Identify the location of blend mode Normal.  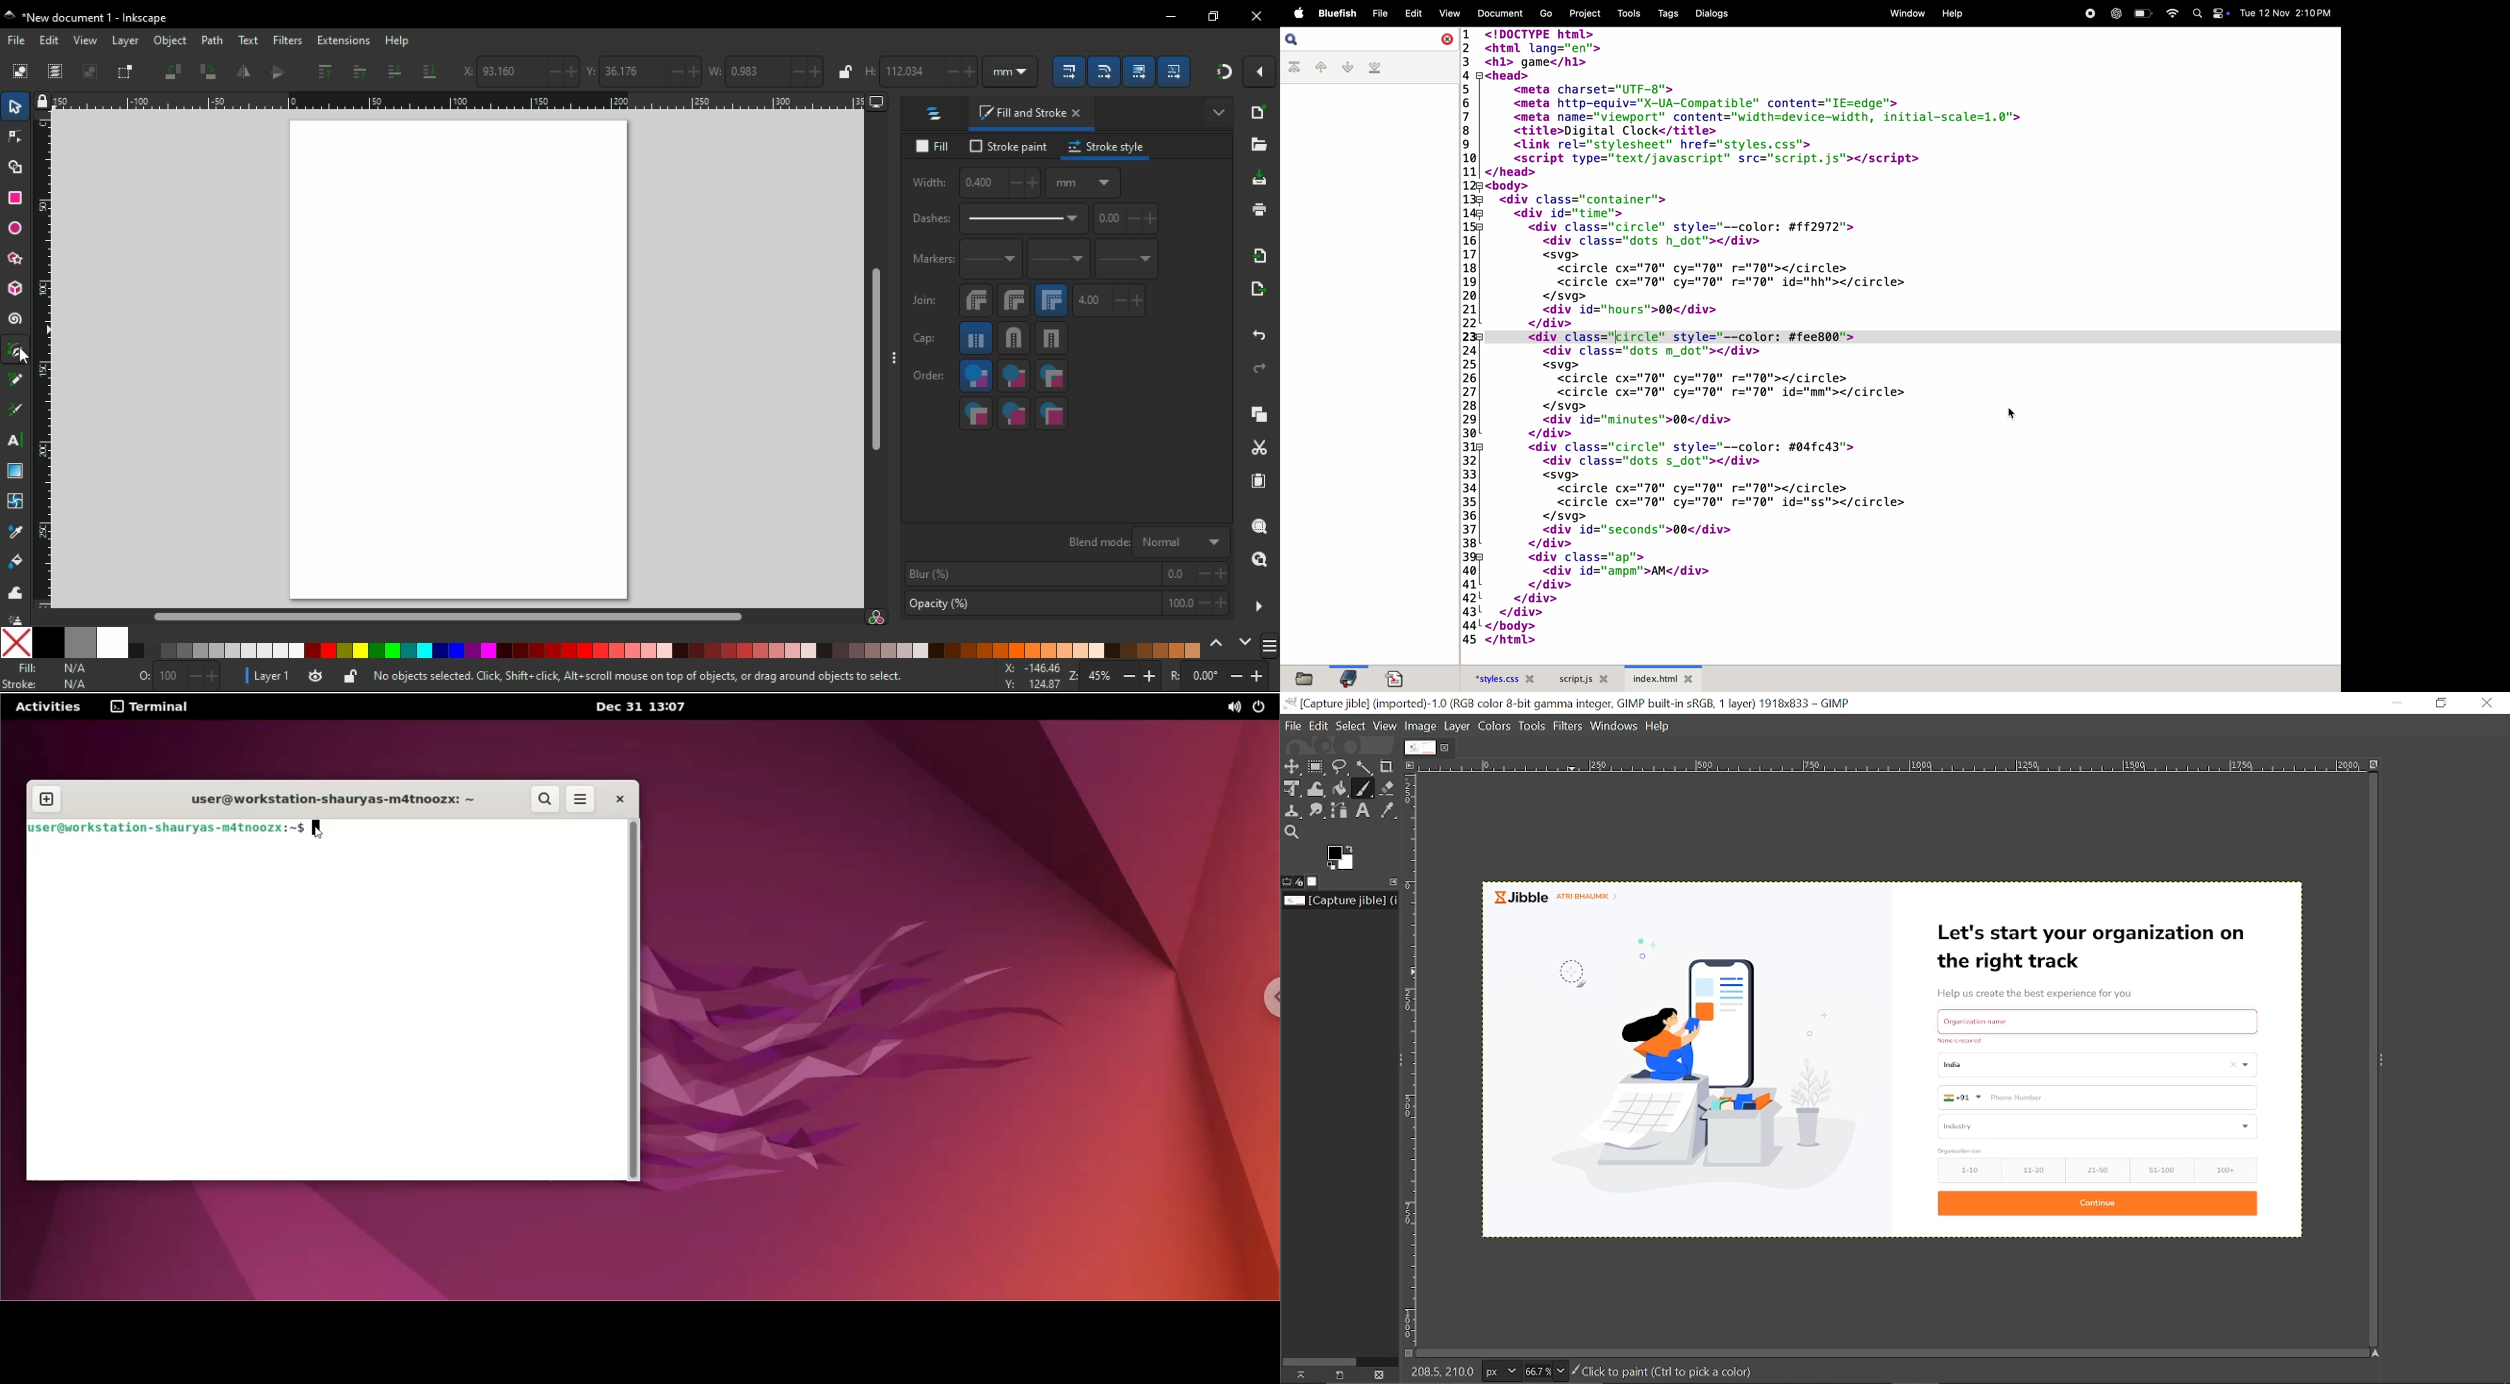
(1145, 541).